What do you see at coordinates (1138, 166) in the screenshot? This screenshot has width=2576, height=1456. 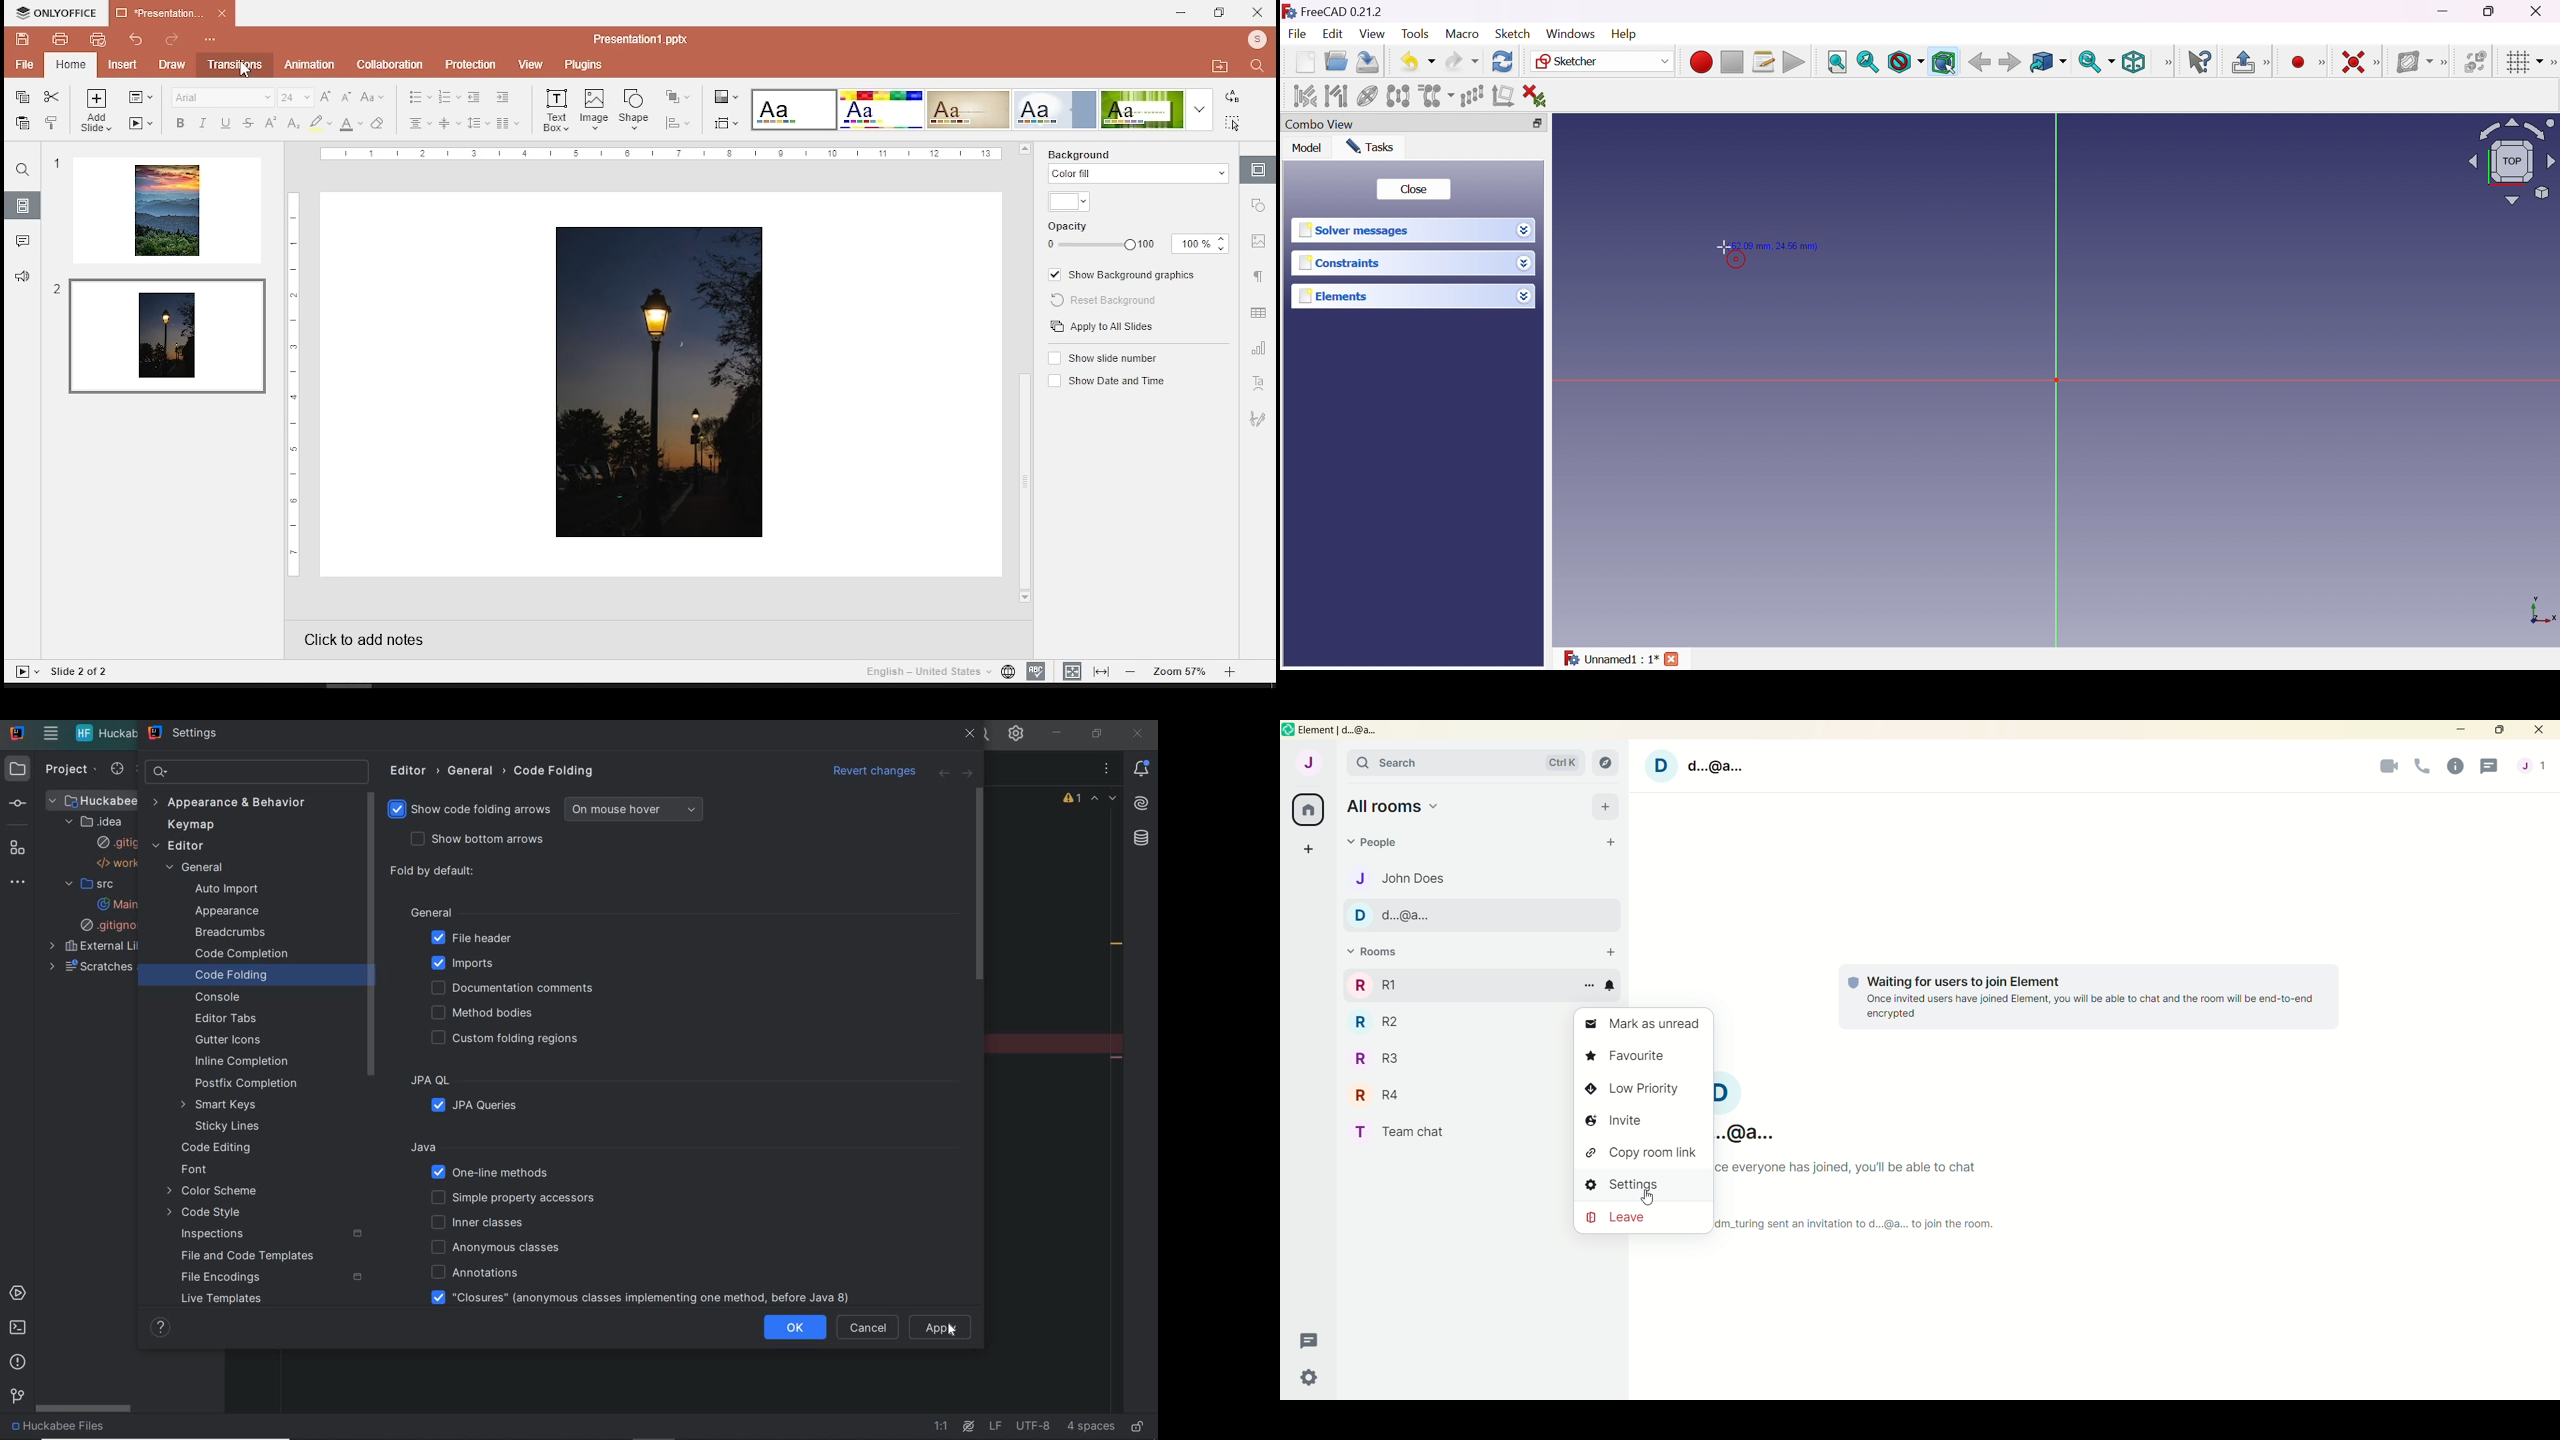 I see `background fill` at bounding box center [1138, 166].